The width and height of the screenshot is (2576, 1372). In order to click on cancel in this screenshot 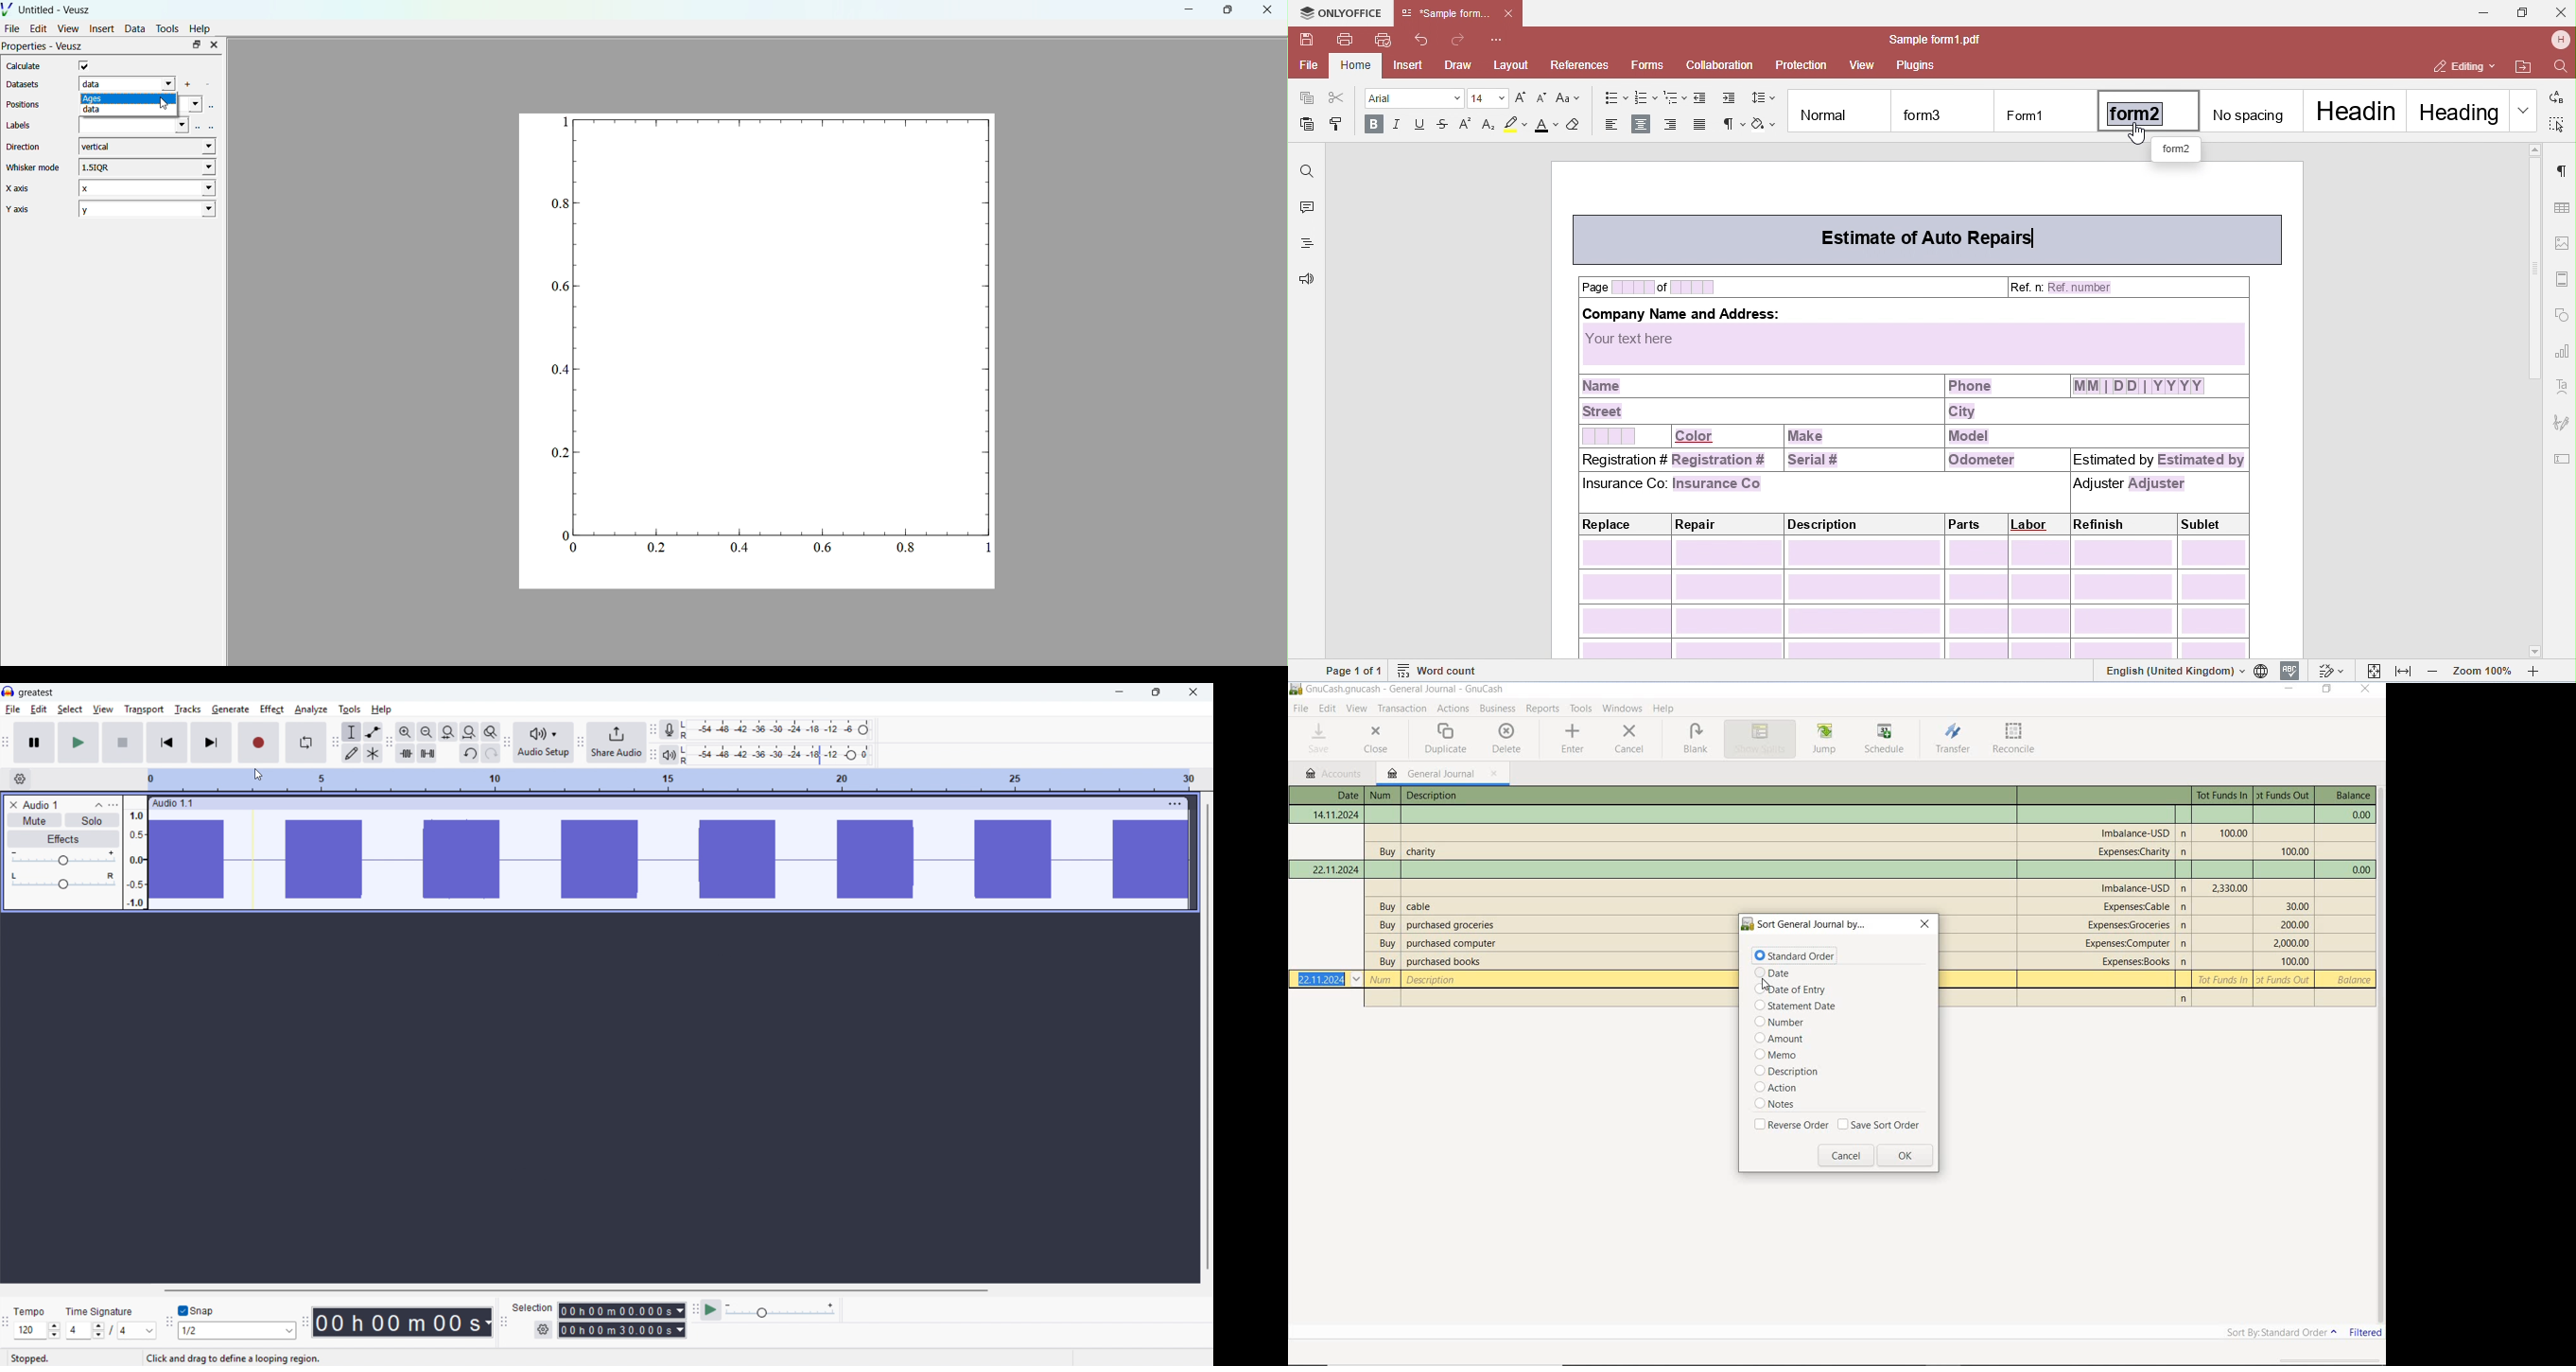, I will do `click(1846, 1157)`.